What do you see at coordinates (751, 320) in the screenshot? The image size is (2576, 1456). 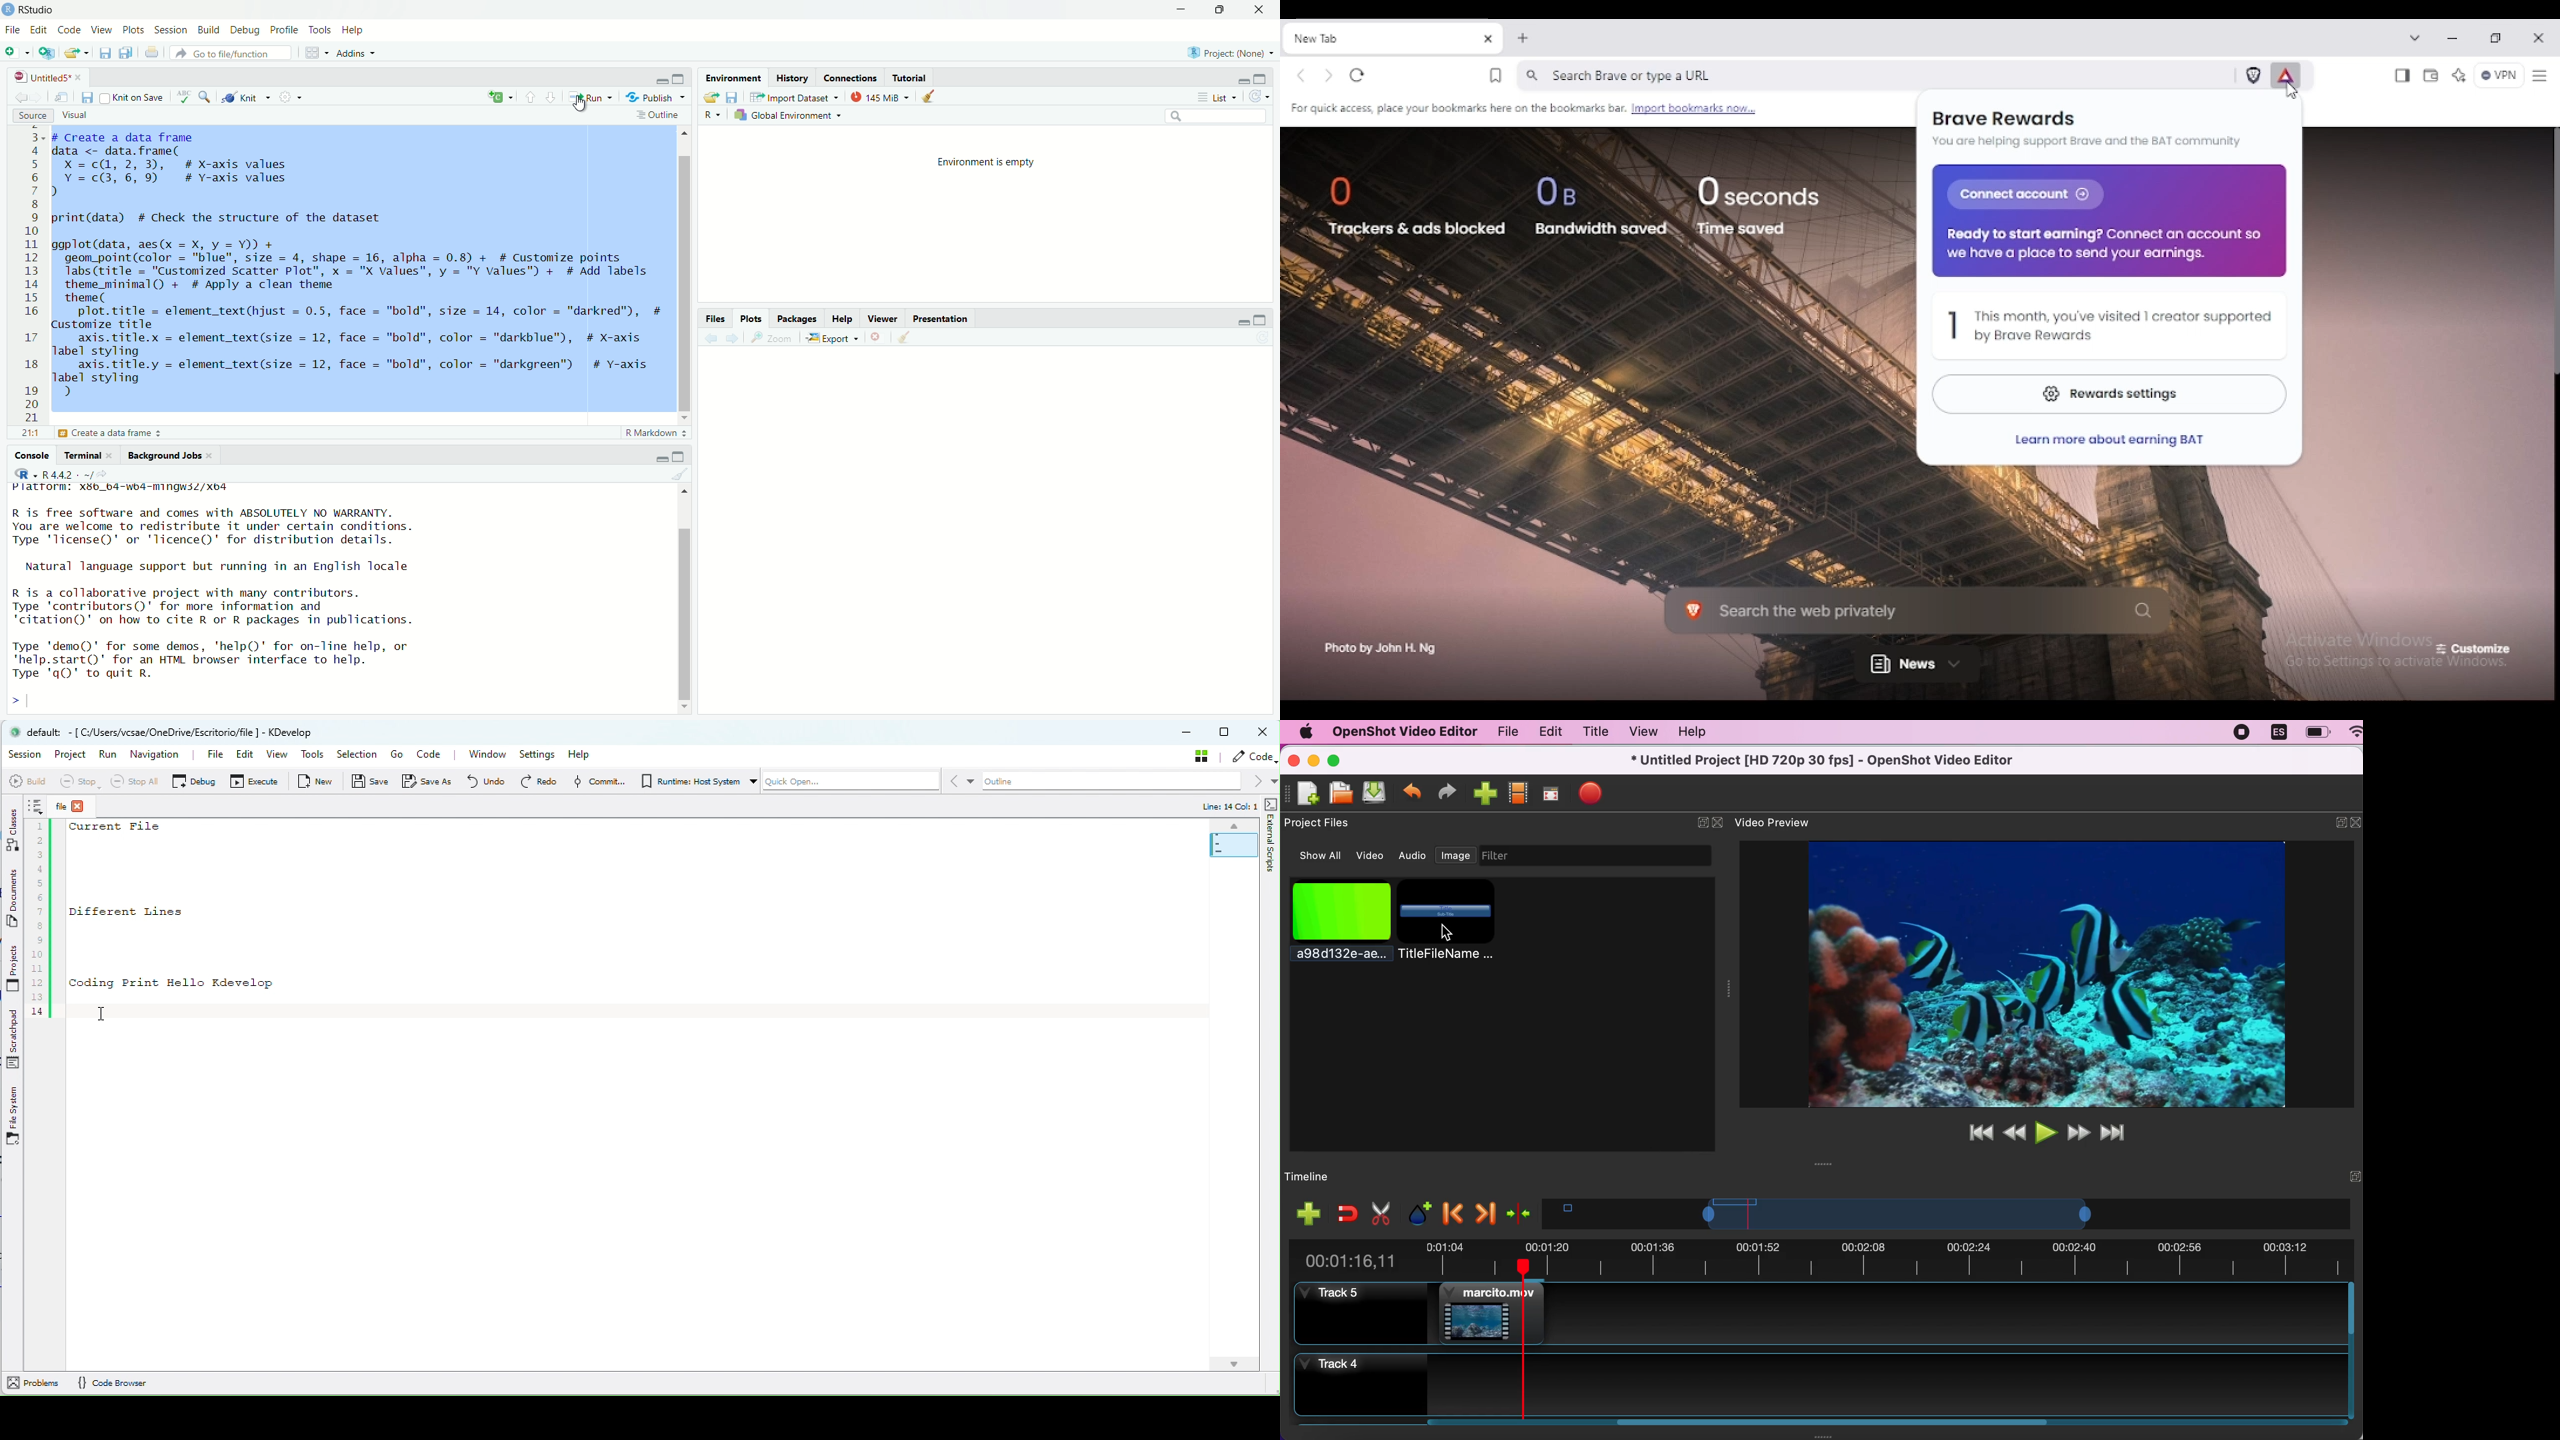 I see `Plots` at bounding box center [751, 320].